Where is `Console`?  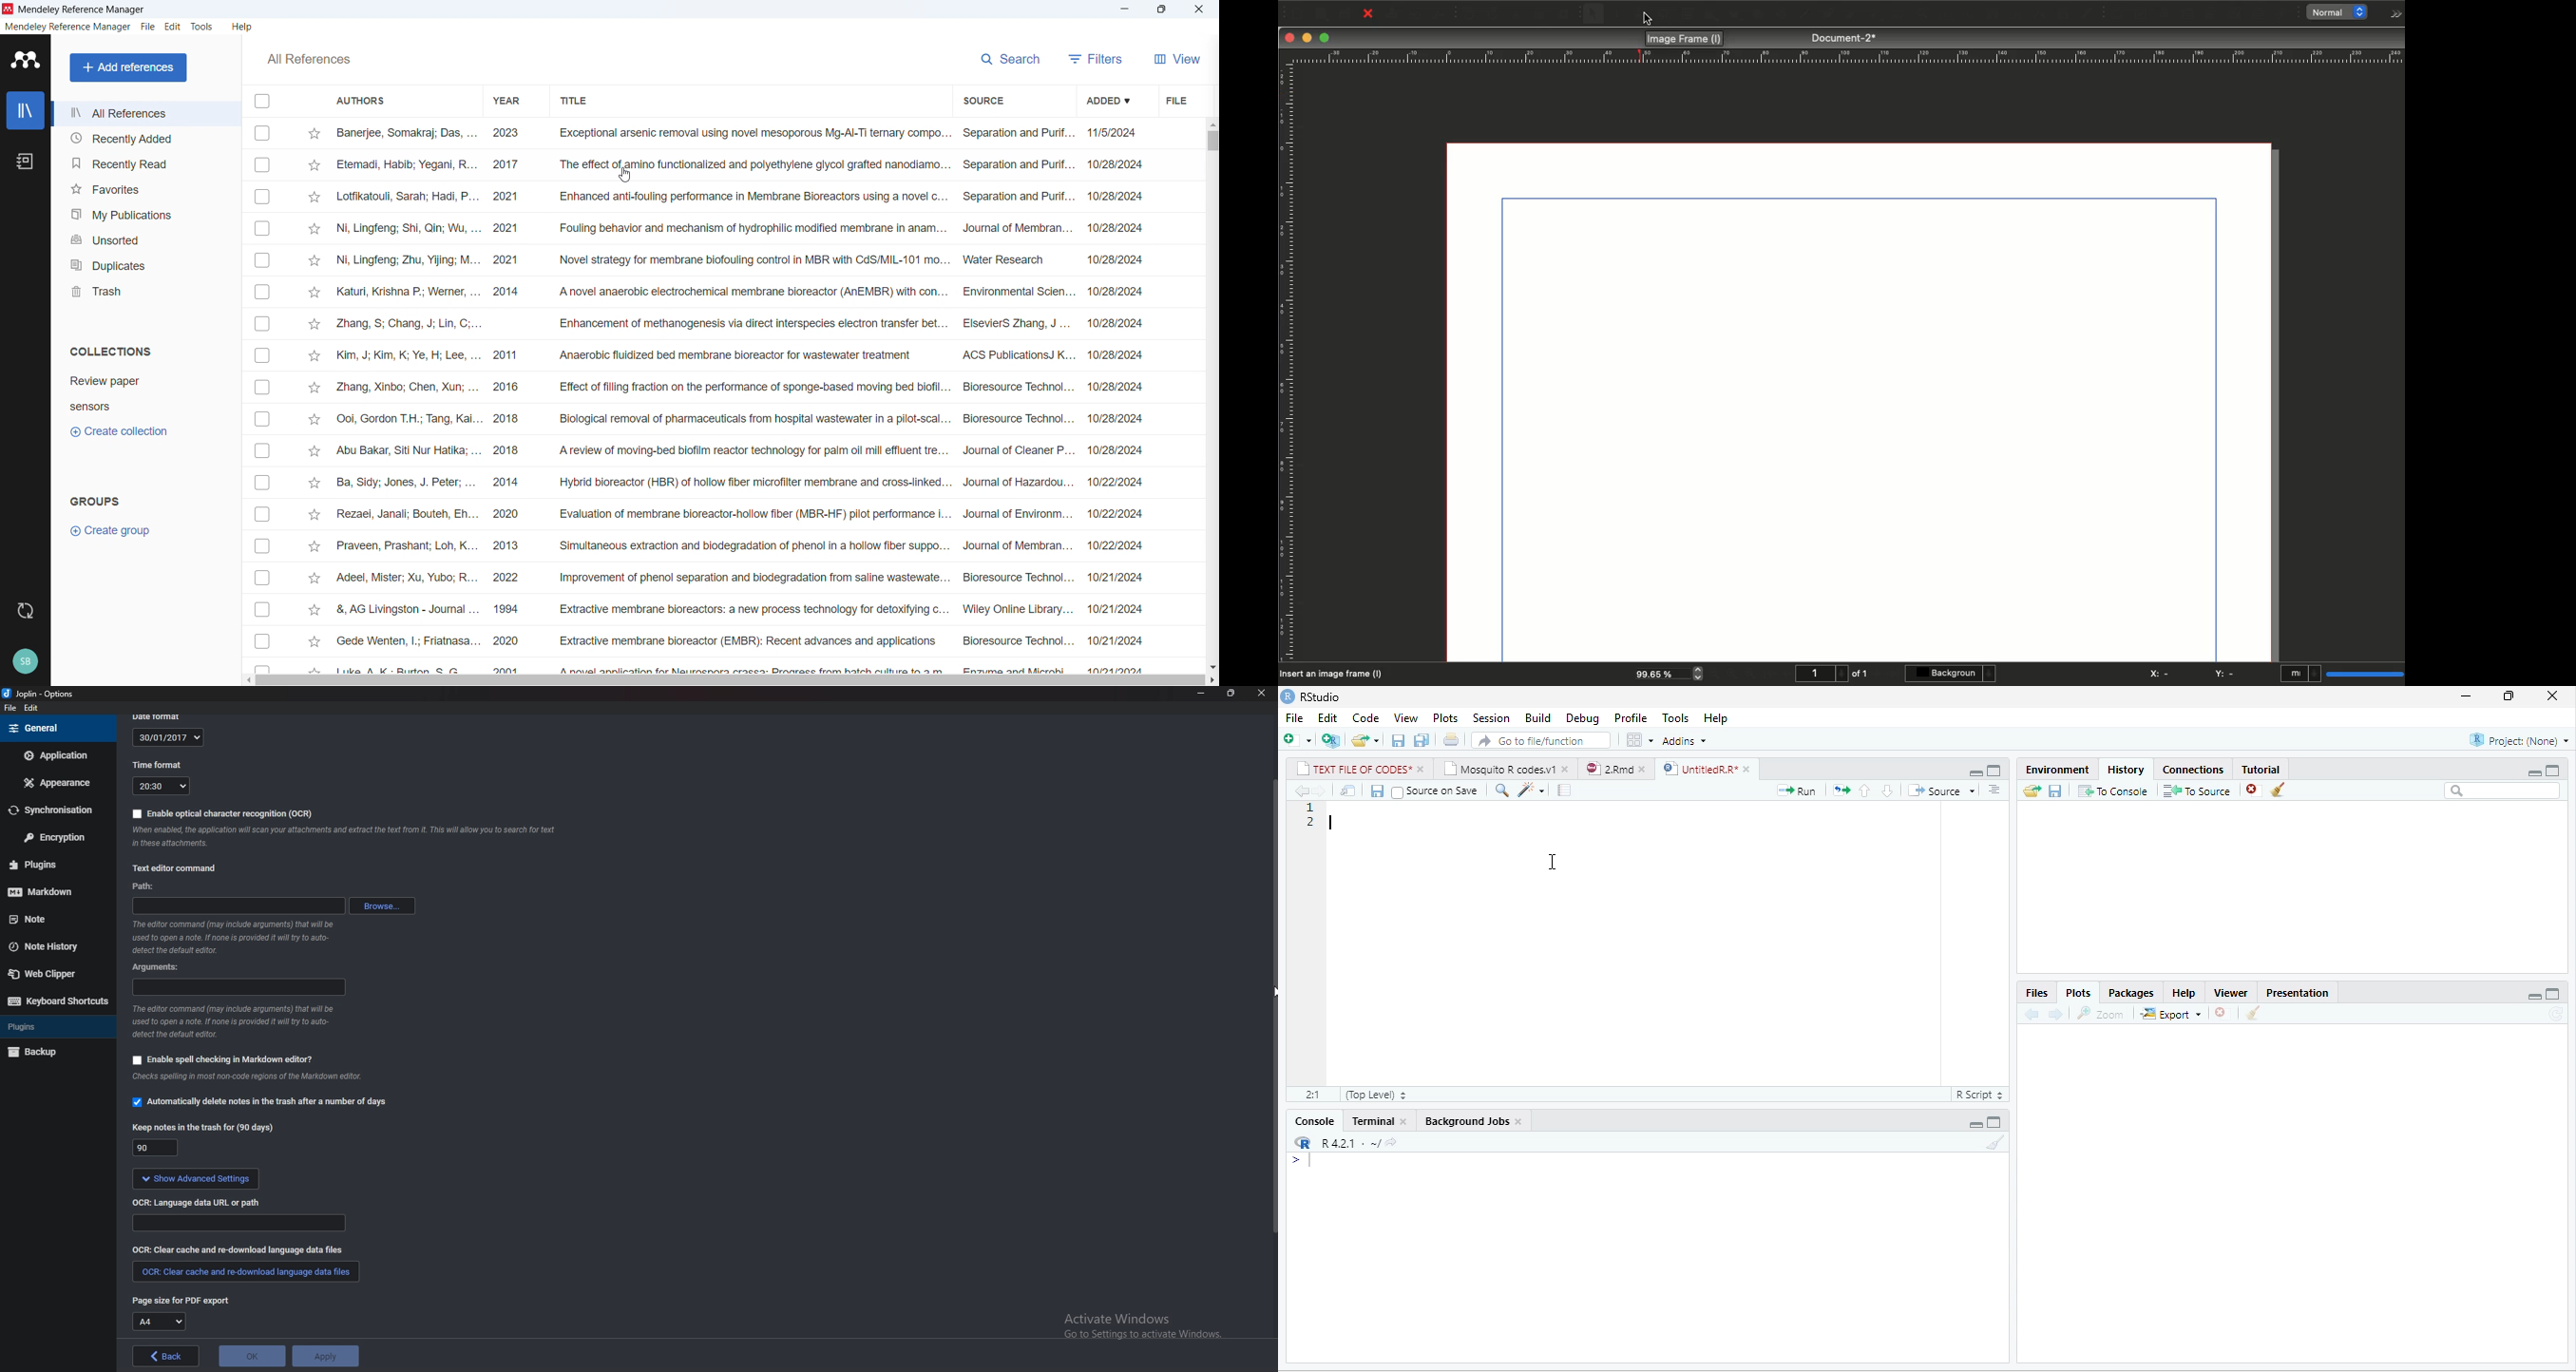
Console is located at coordinates (1313, 1121).